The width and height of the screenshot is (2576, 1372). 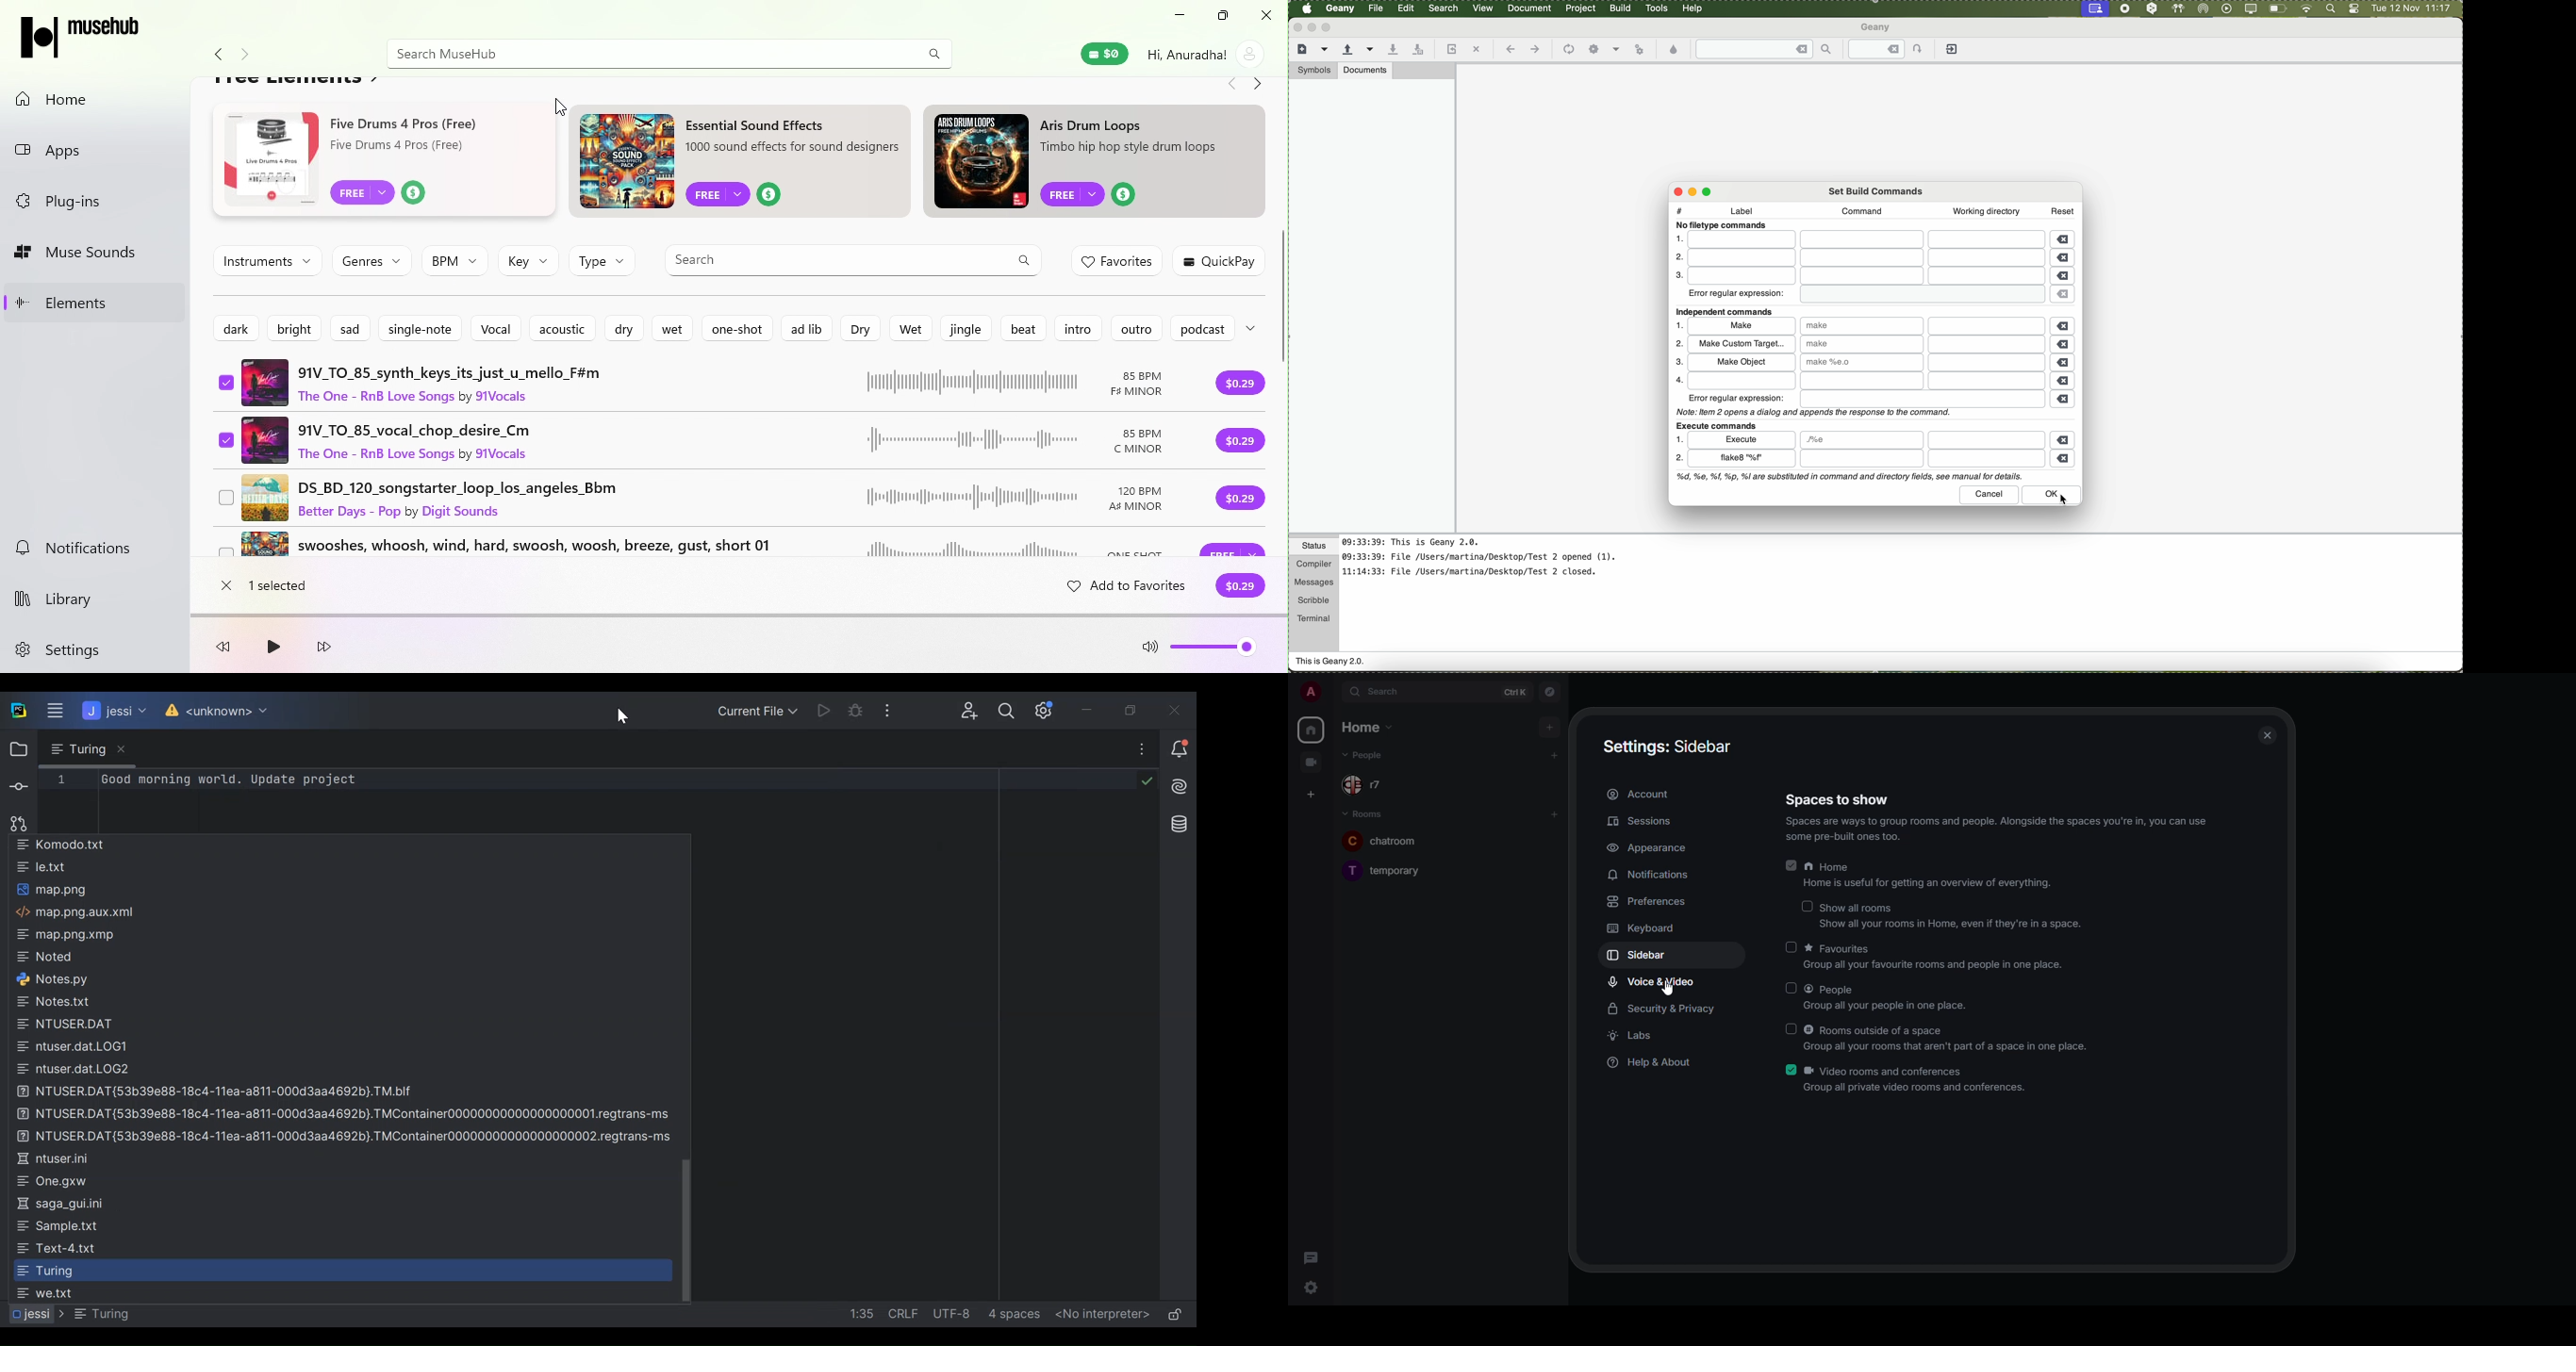 I want to click on security & privacy, so click(x=1660, y=1010).